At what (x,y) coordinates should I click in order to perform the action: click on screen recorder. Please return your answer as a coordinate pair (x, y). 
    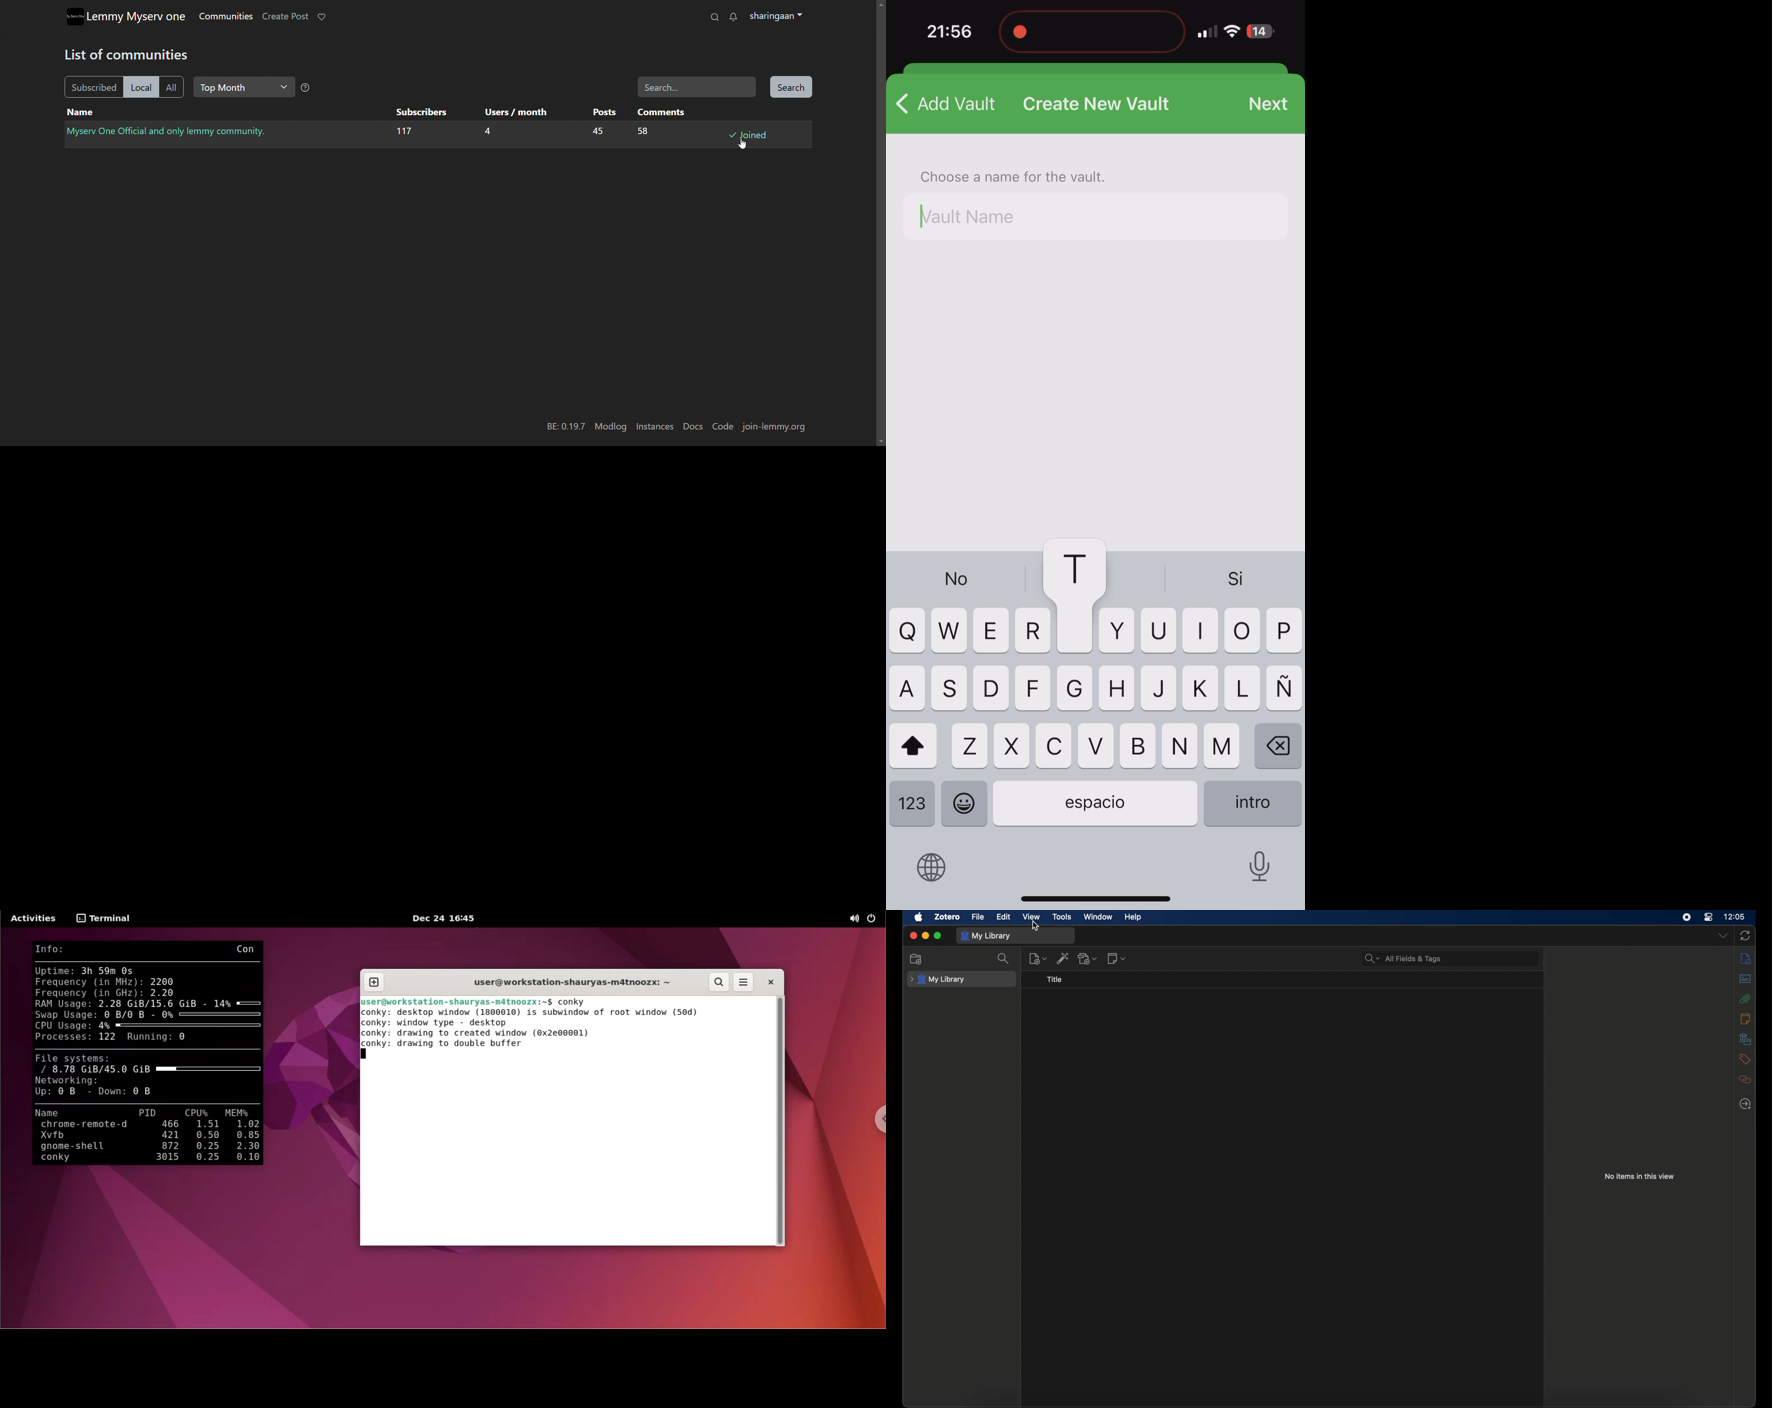
    Looking at the image, I should click on (1686, 917).